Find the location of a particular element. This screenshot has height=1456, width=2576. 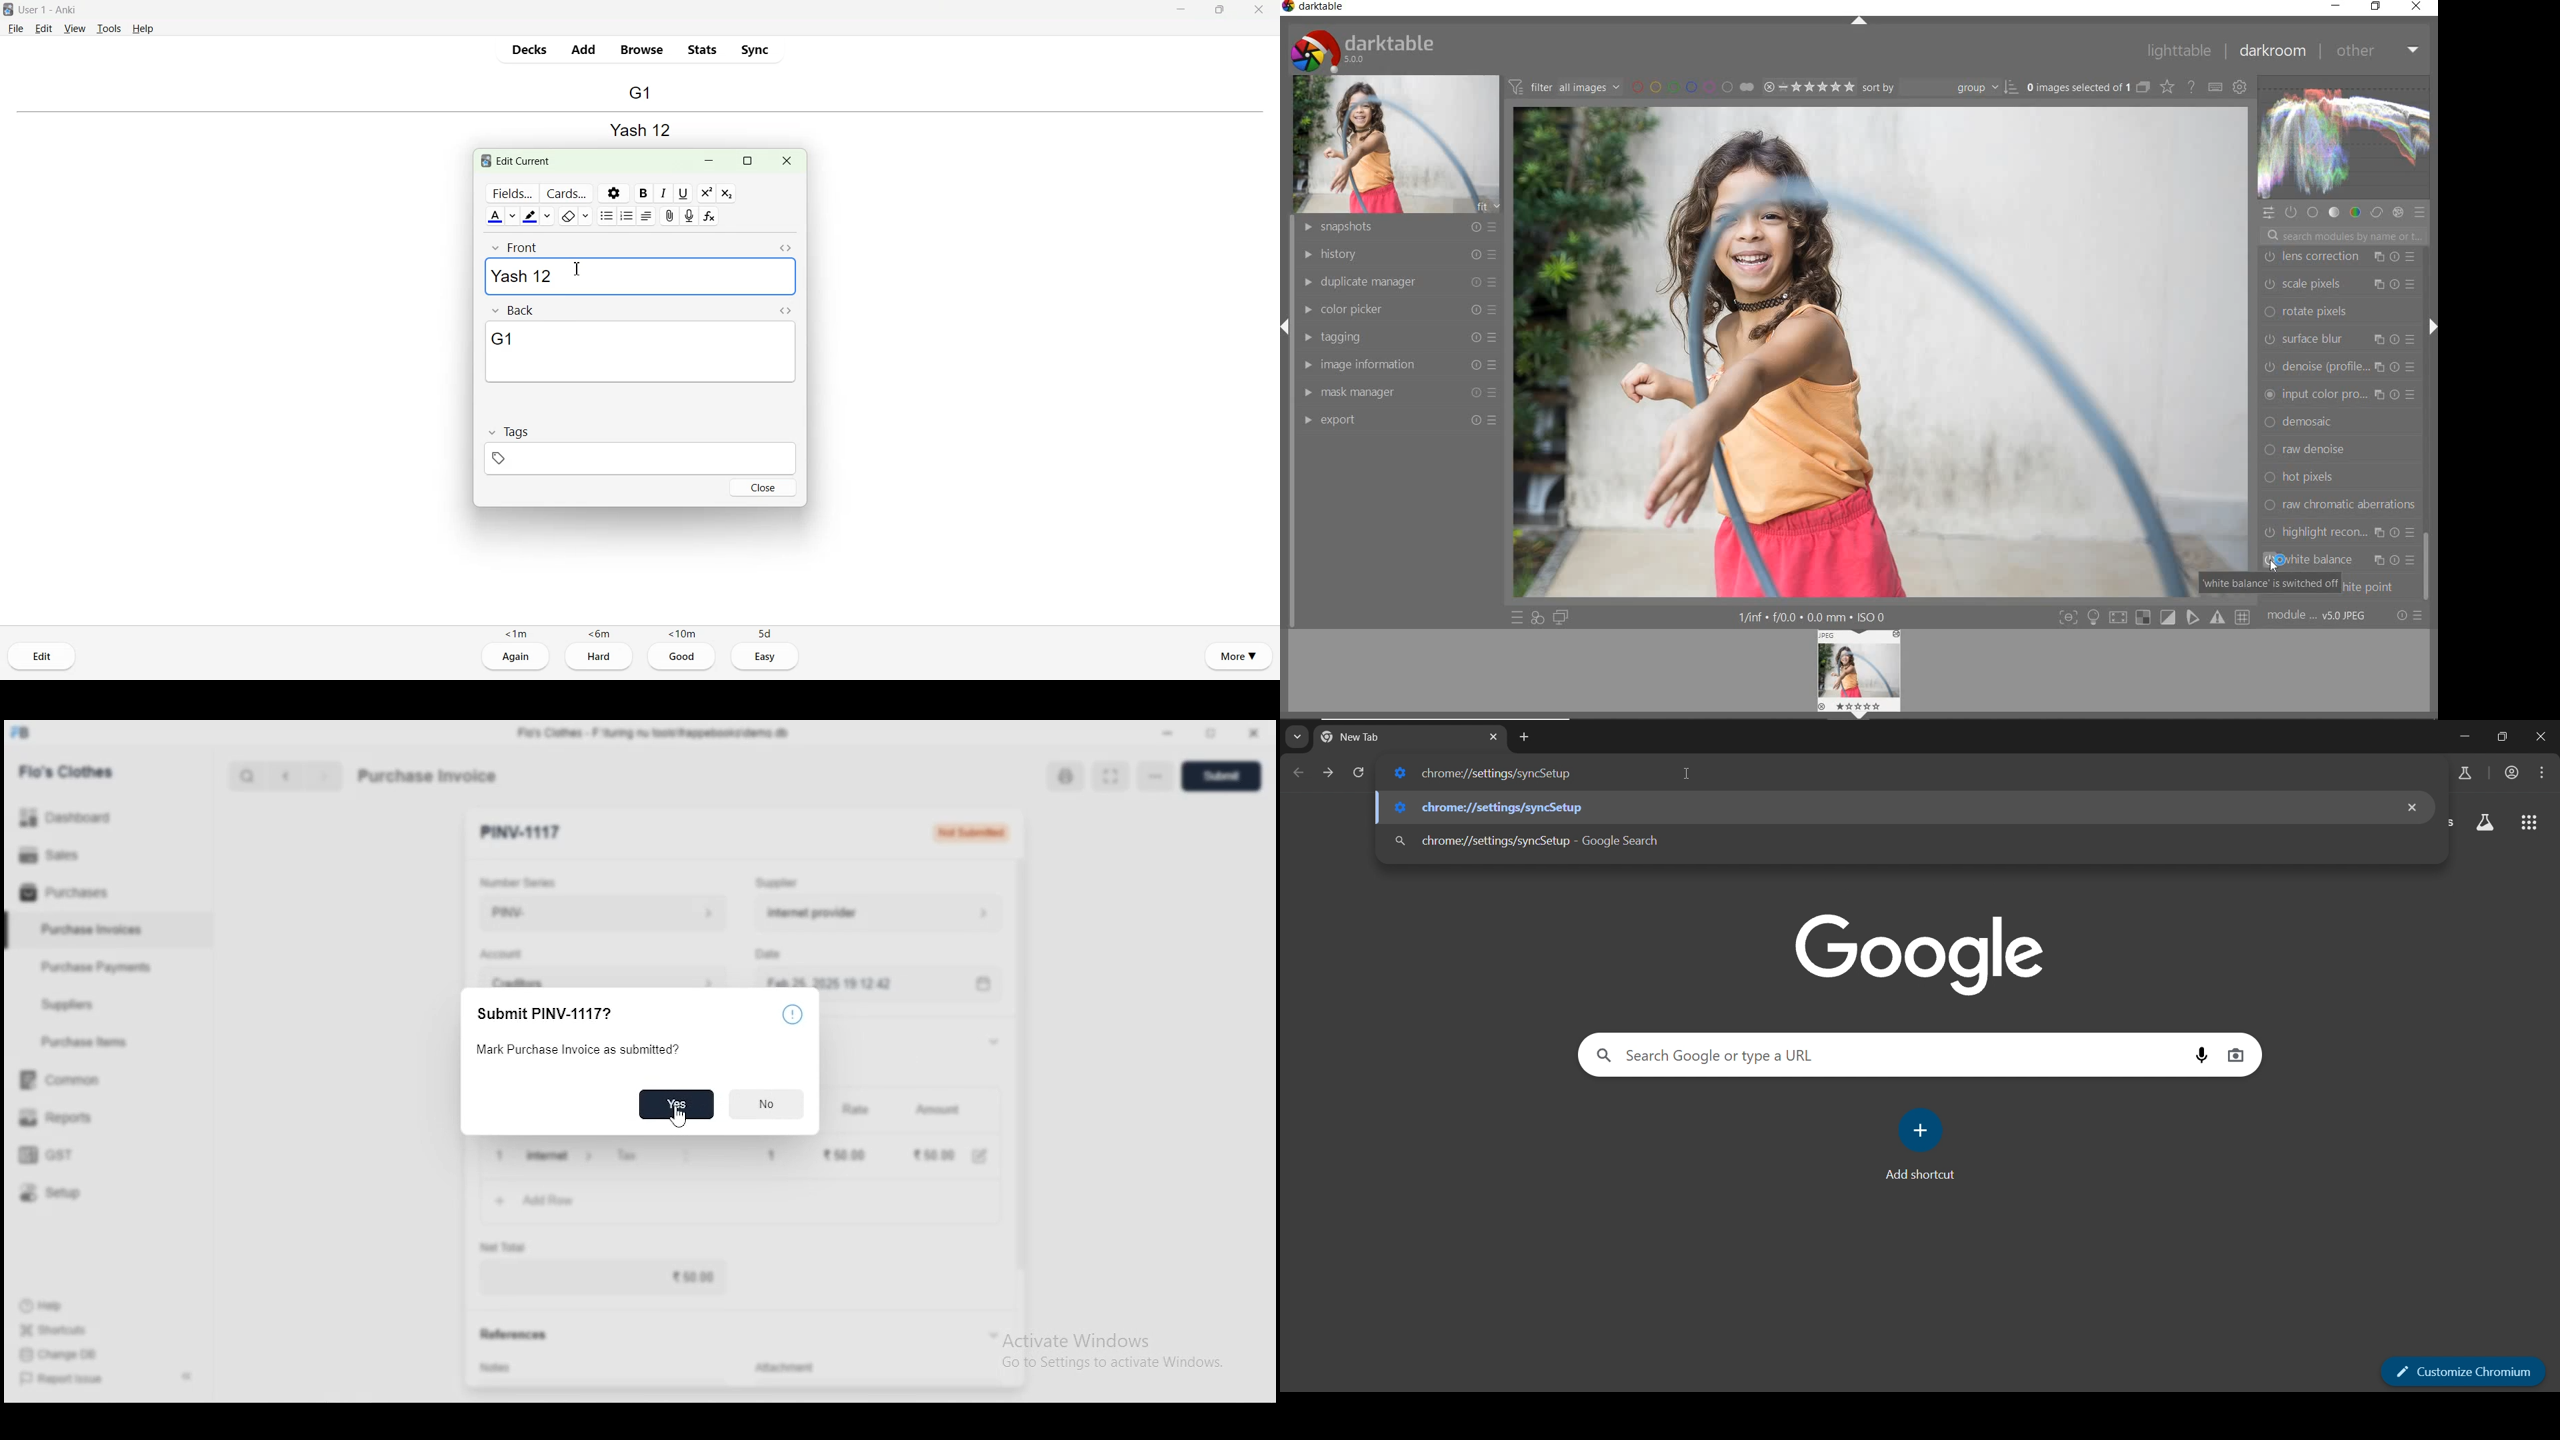

Customize chrome is located at coordinates (2460, 1371).